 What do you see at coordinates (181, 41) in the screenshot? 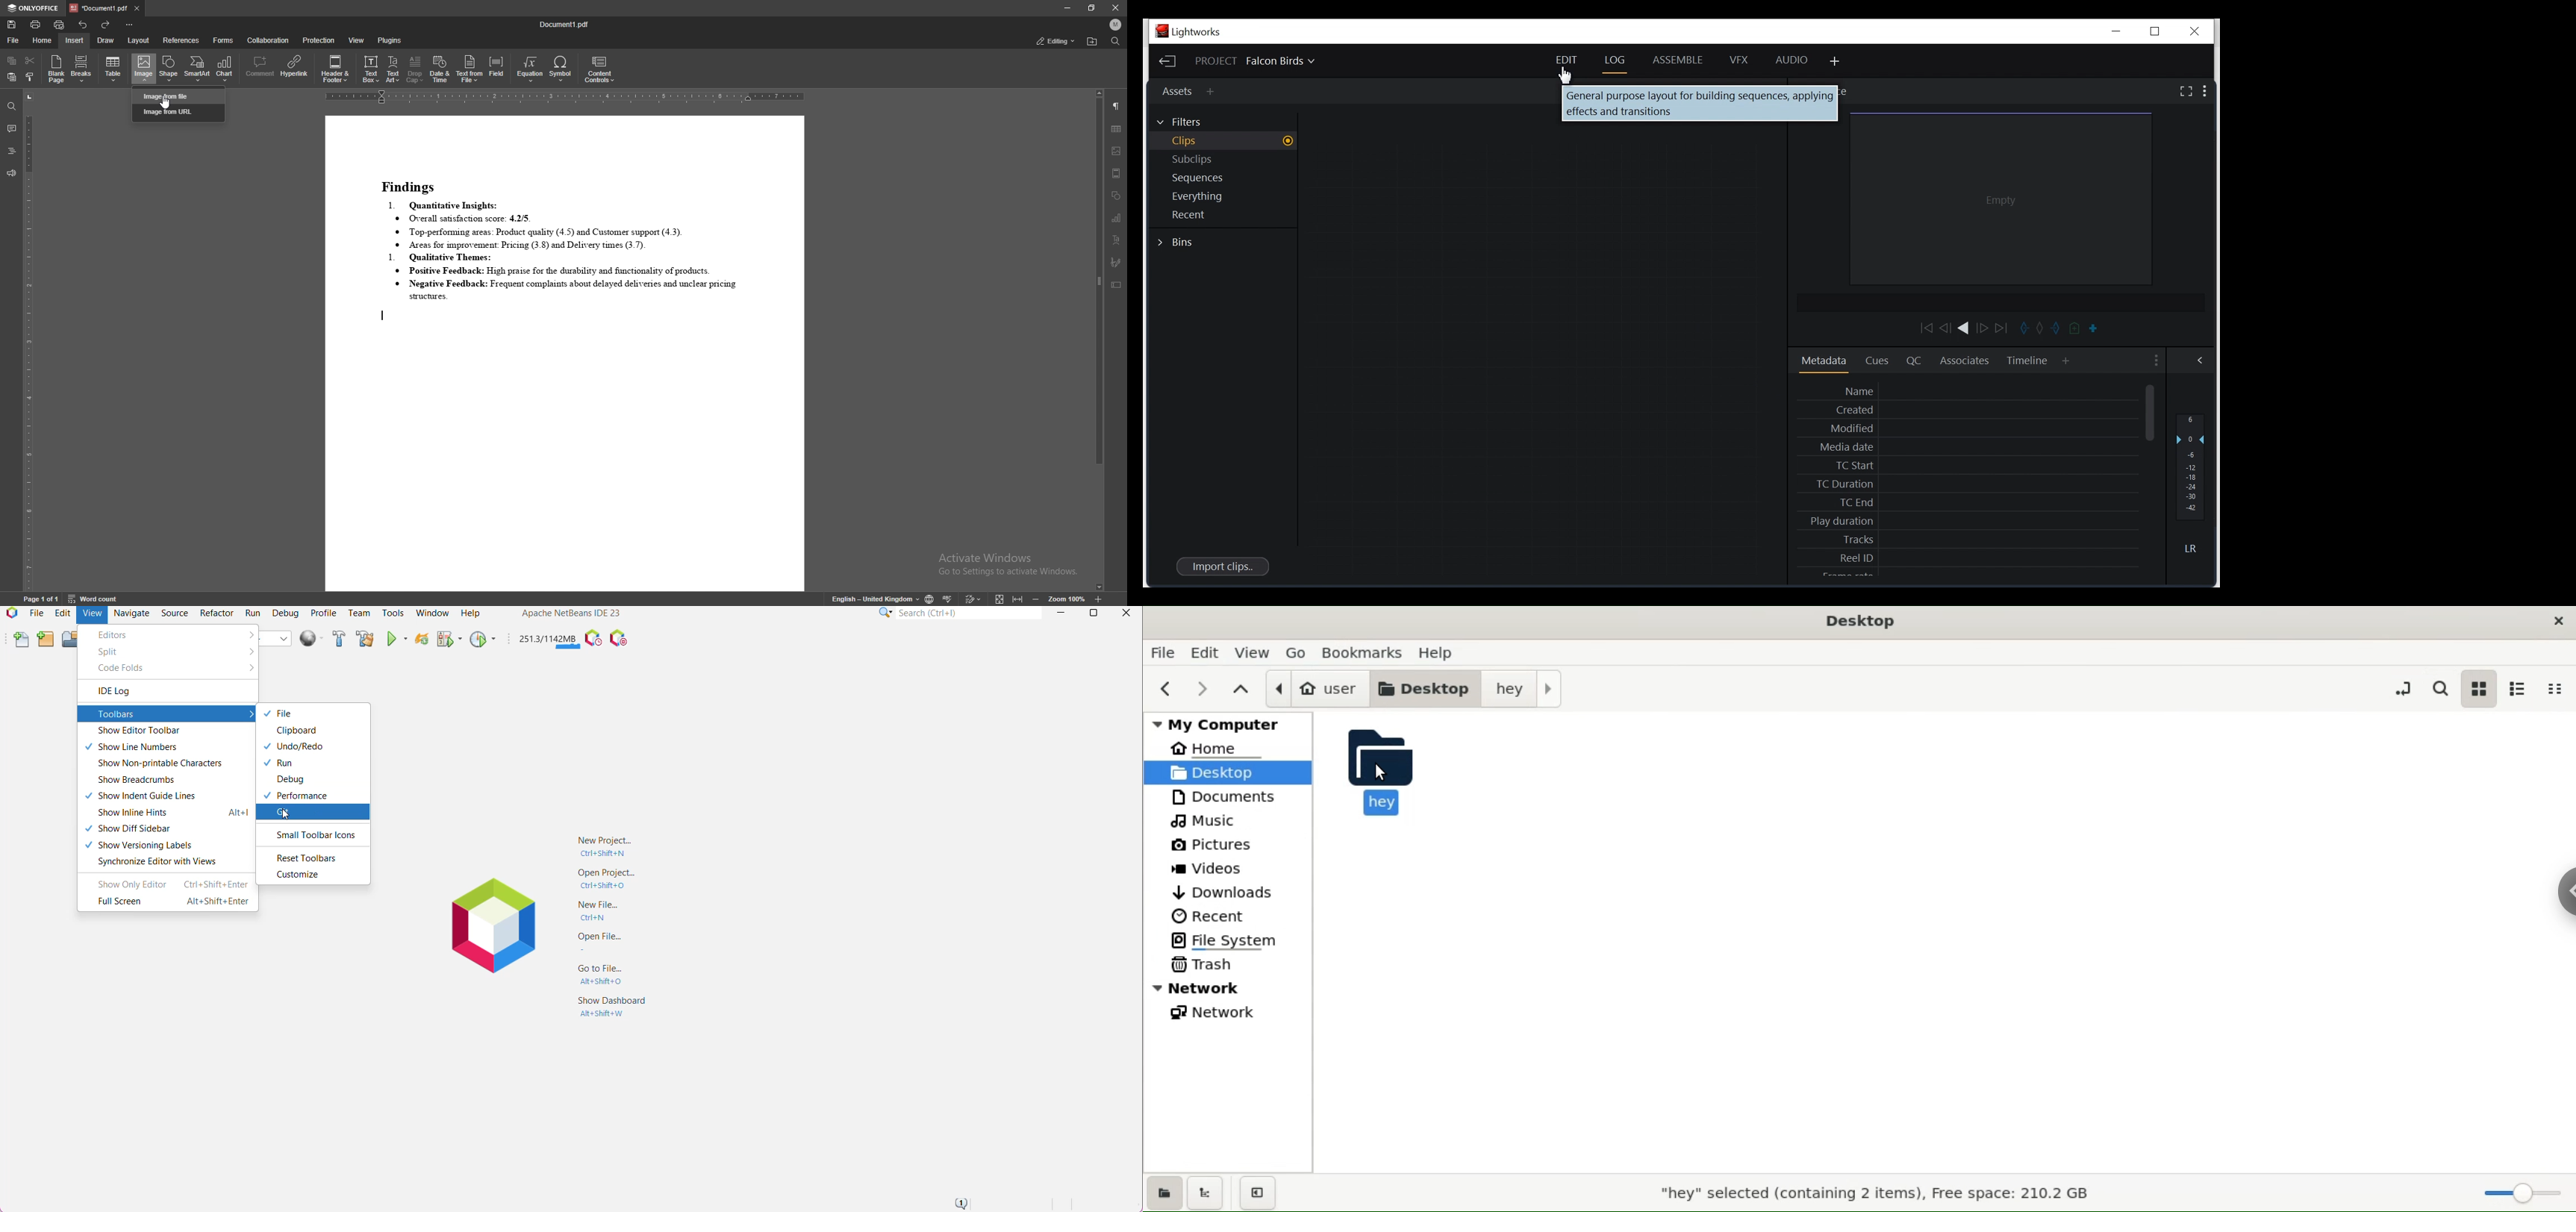
I see `references` at bounding box center [181, 41].